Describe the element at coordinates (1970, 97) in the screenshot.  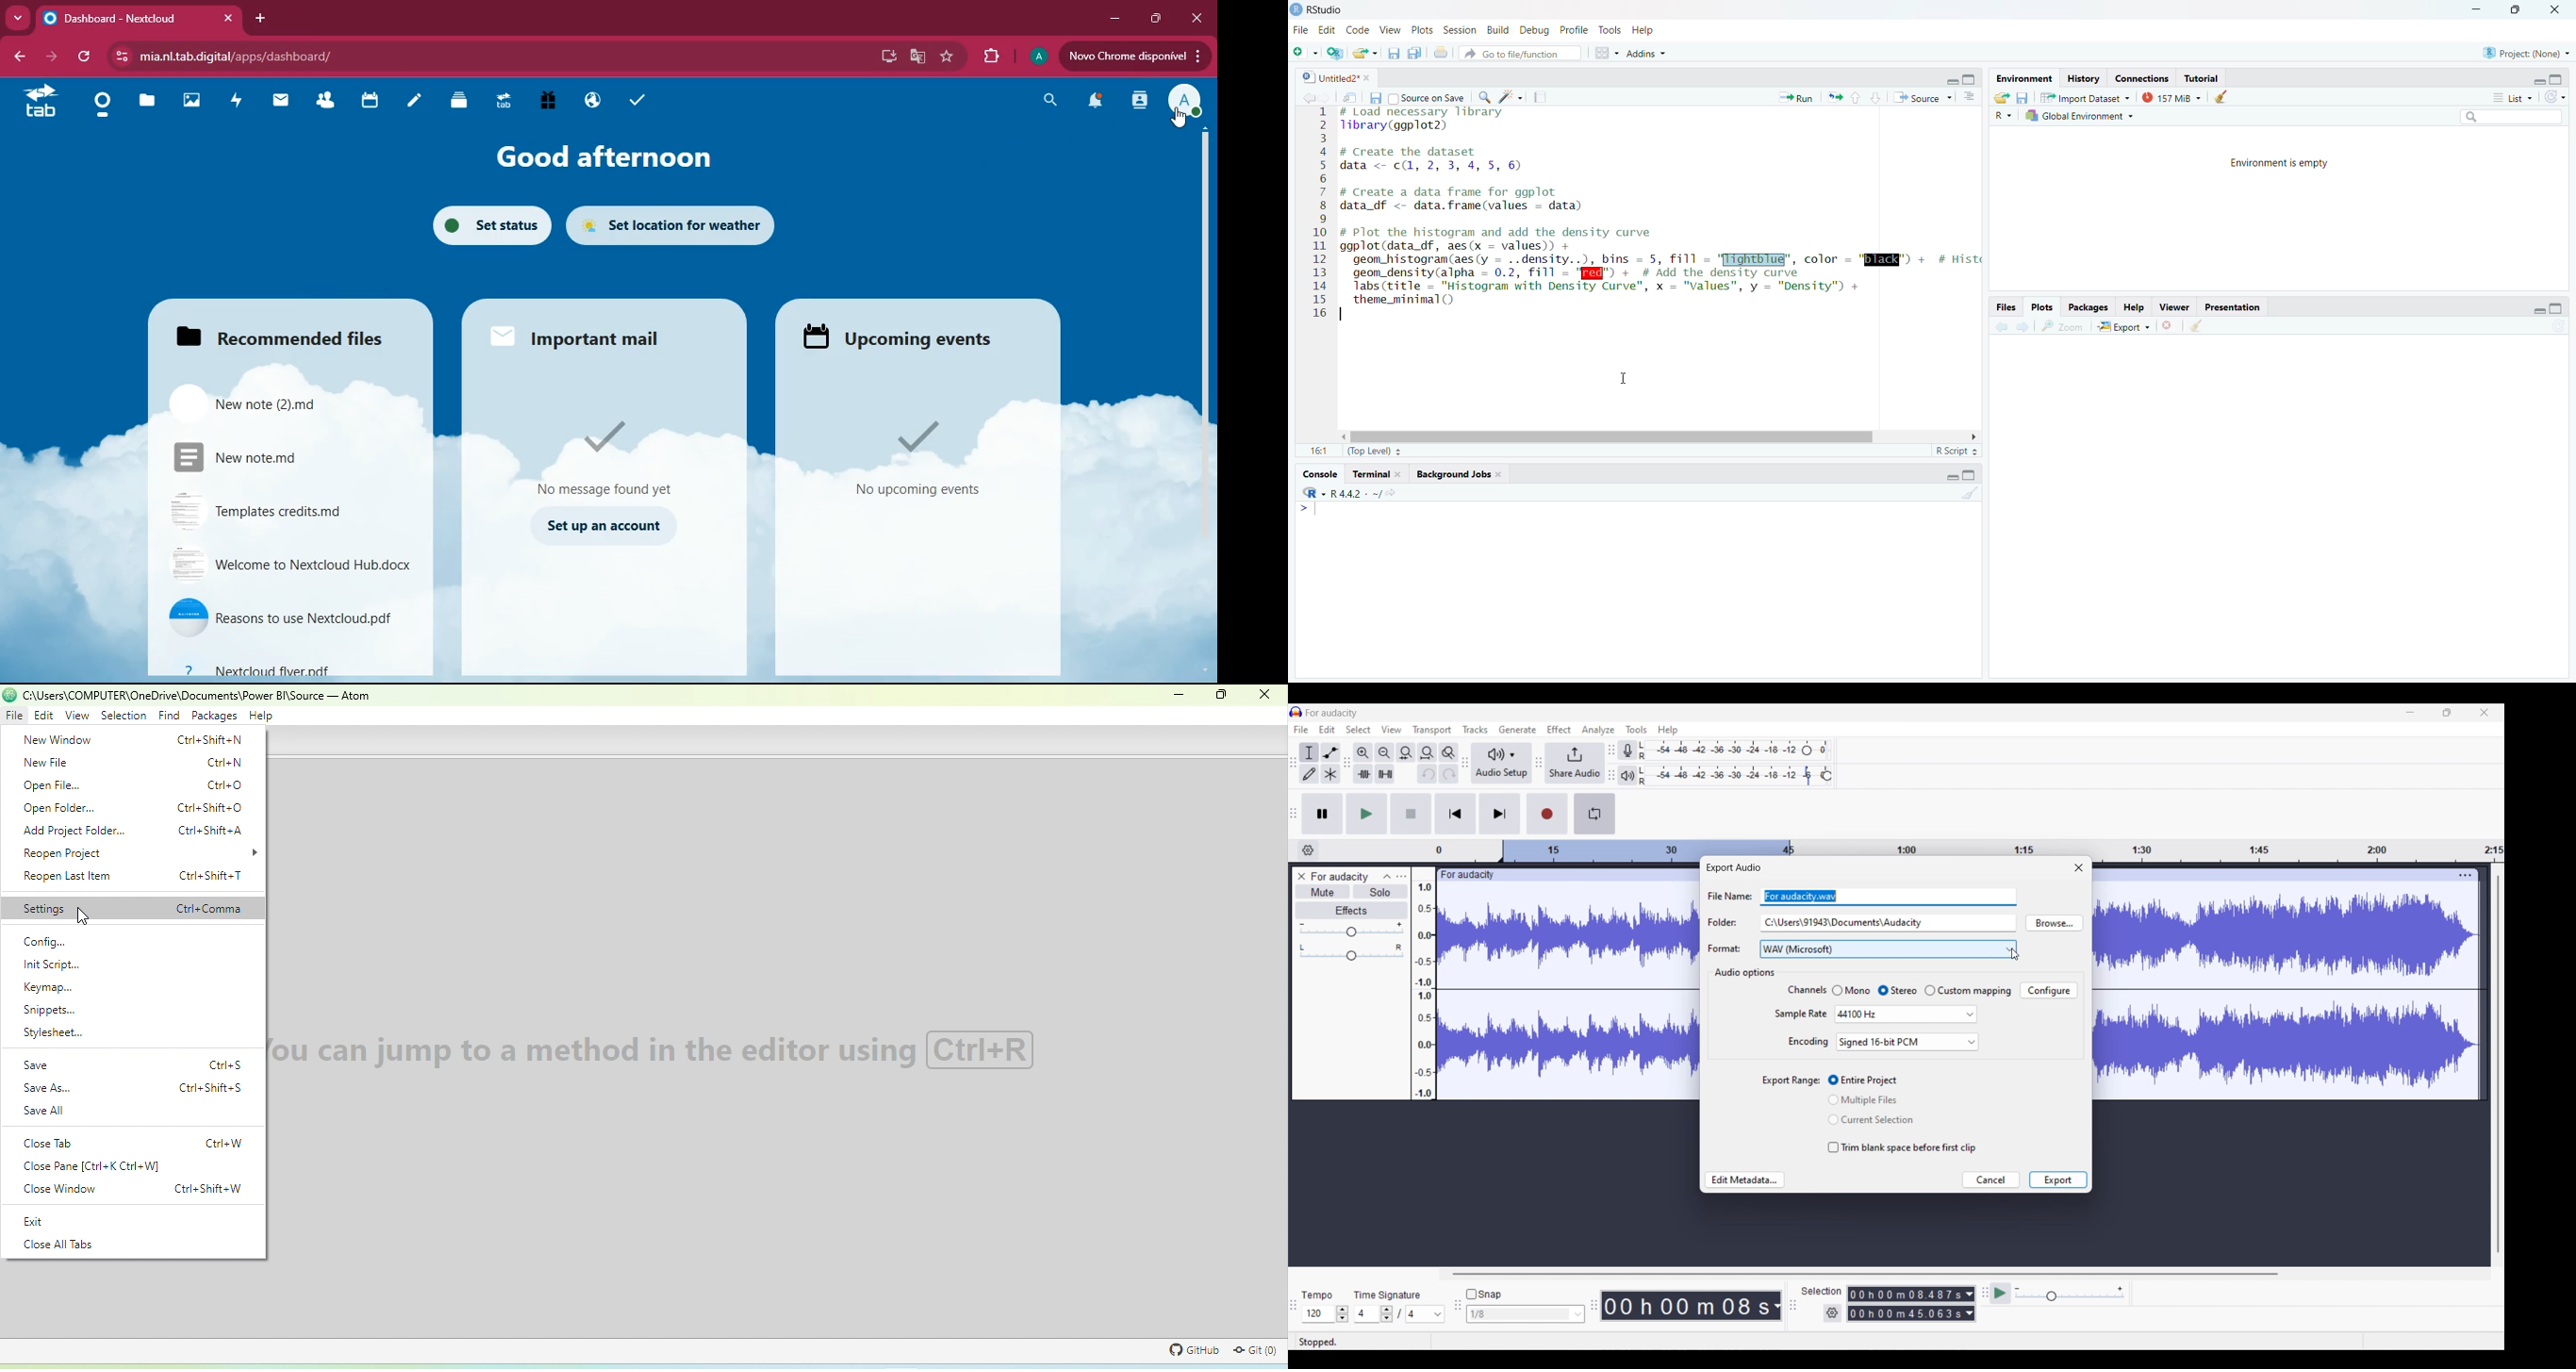
I see `show document outline` at that location.